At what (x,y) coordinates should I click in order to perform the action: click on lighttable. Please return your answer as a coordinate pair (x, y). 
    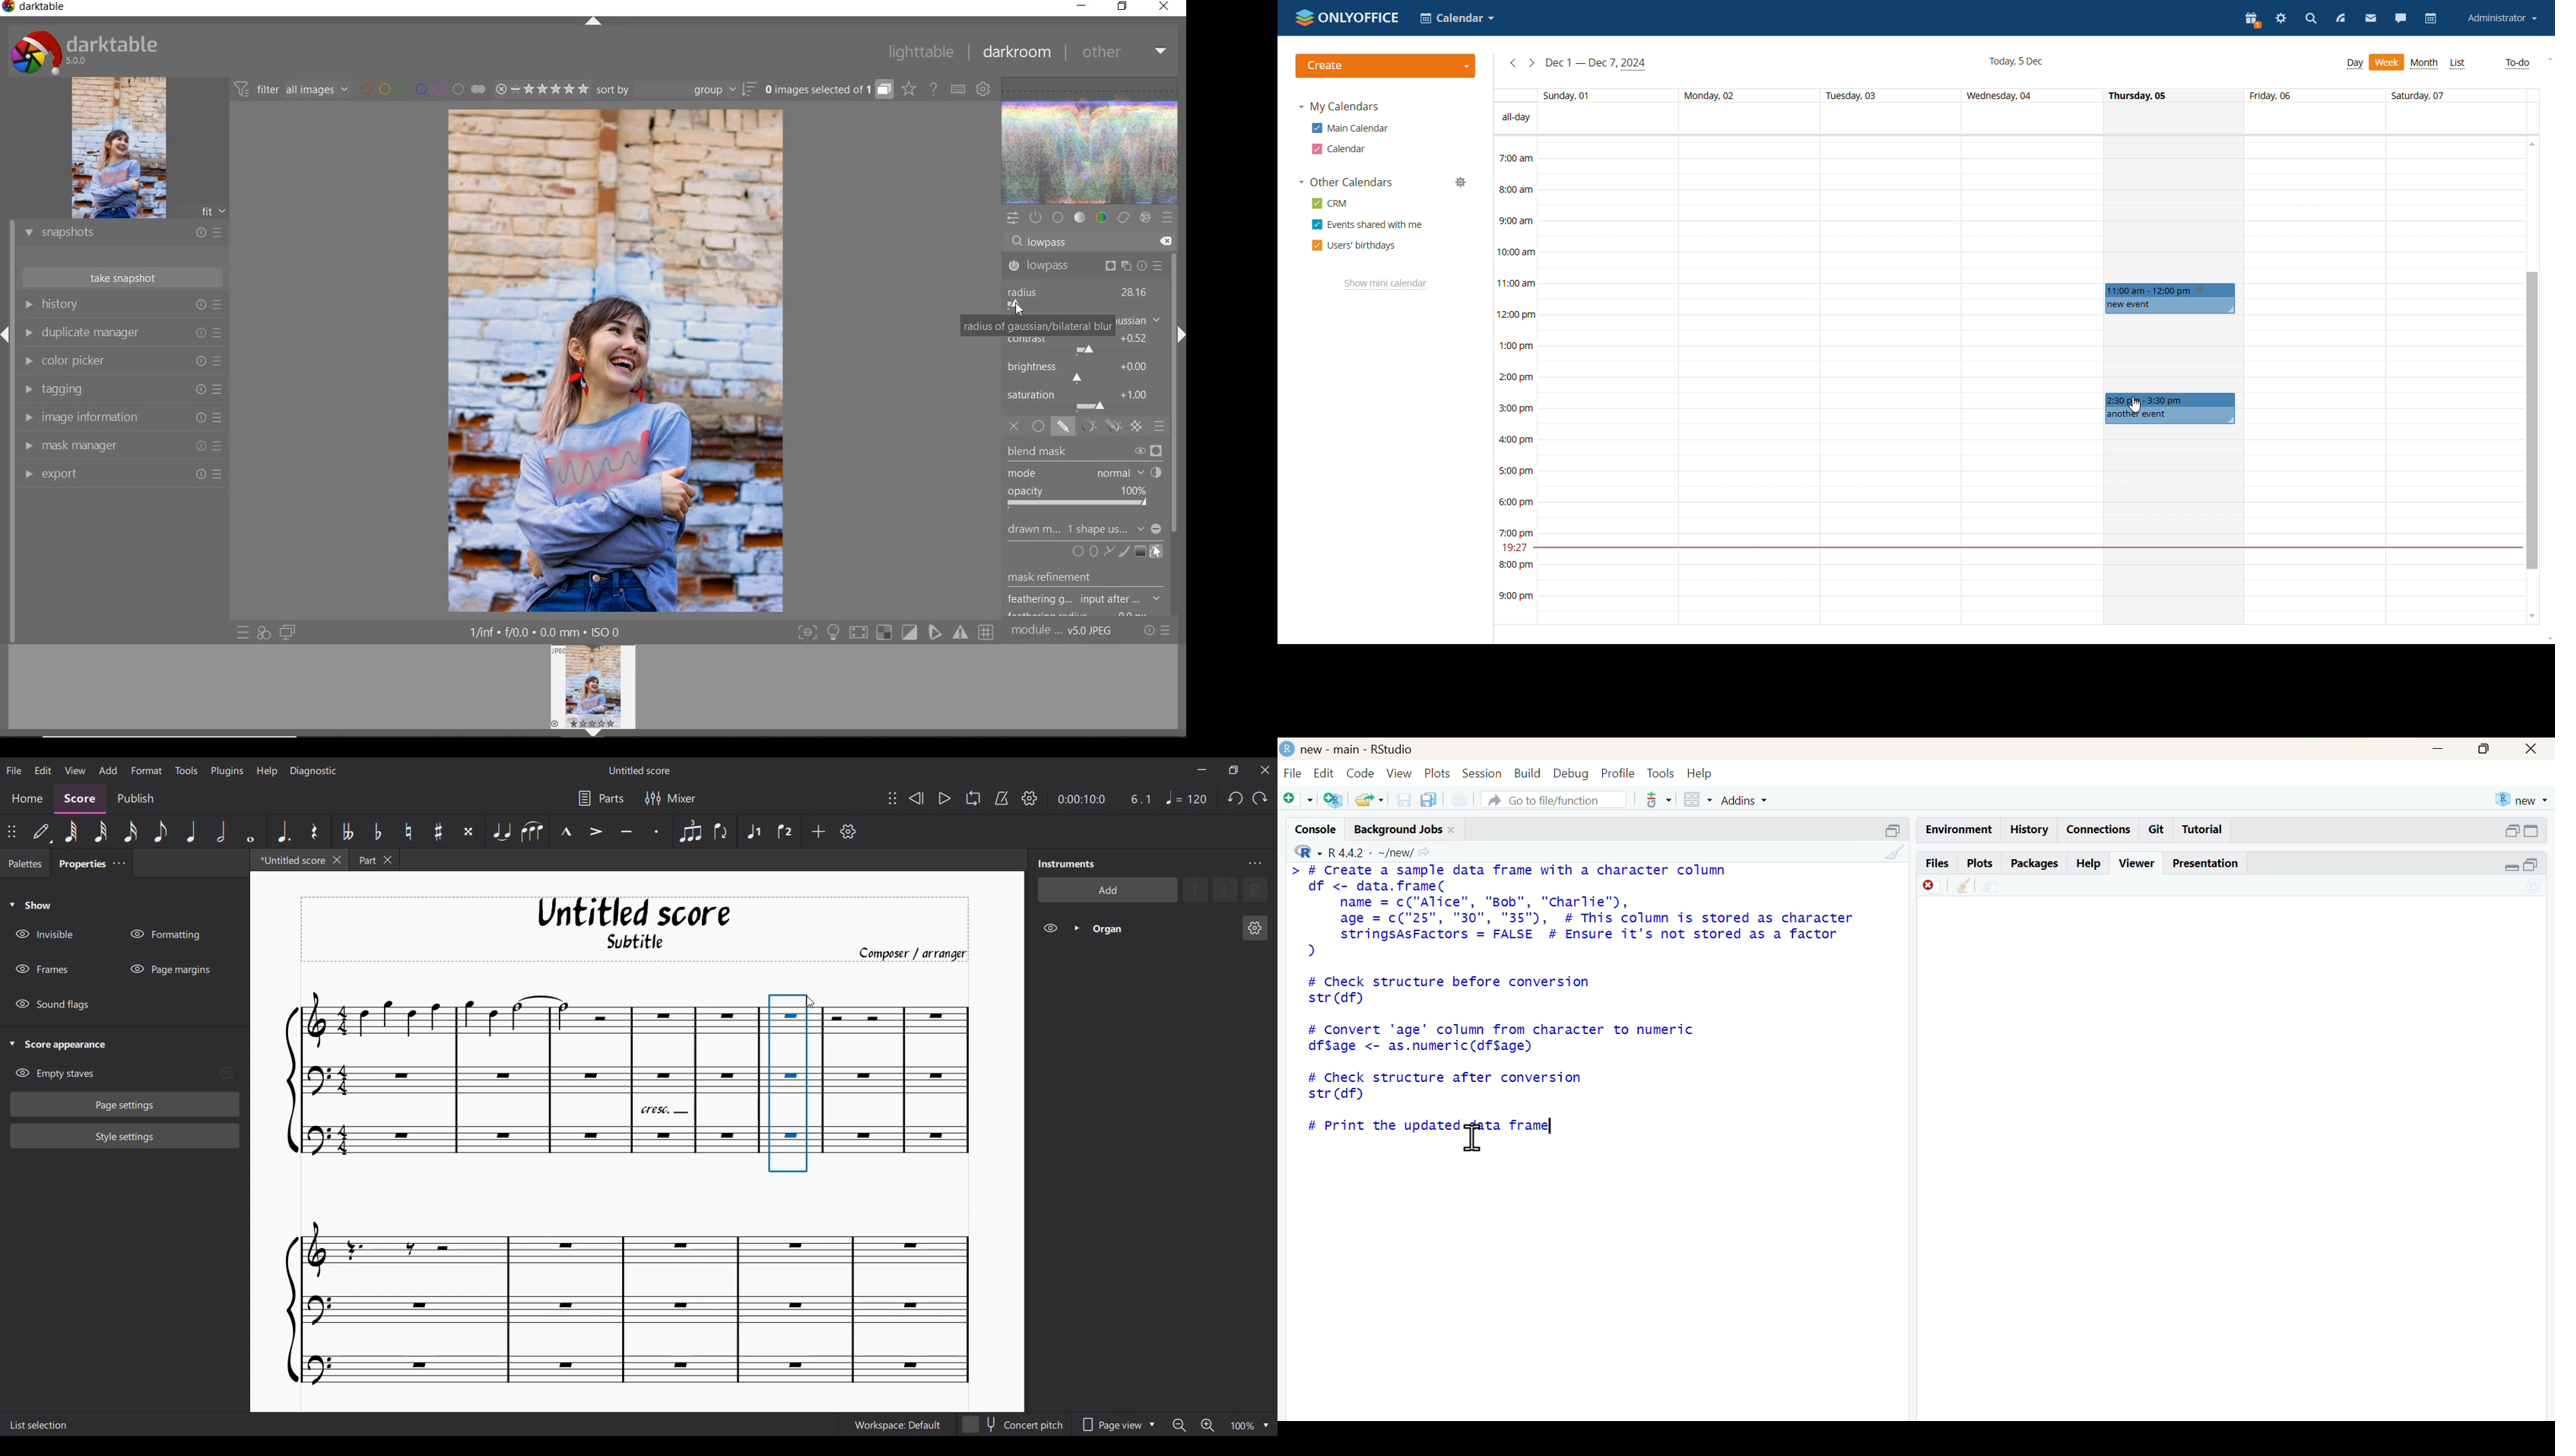
    Looking at the image, I should click on (919, 54).